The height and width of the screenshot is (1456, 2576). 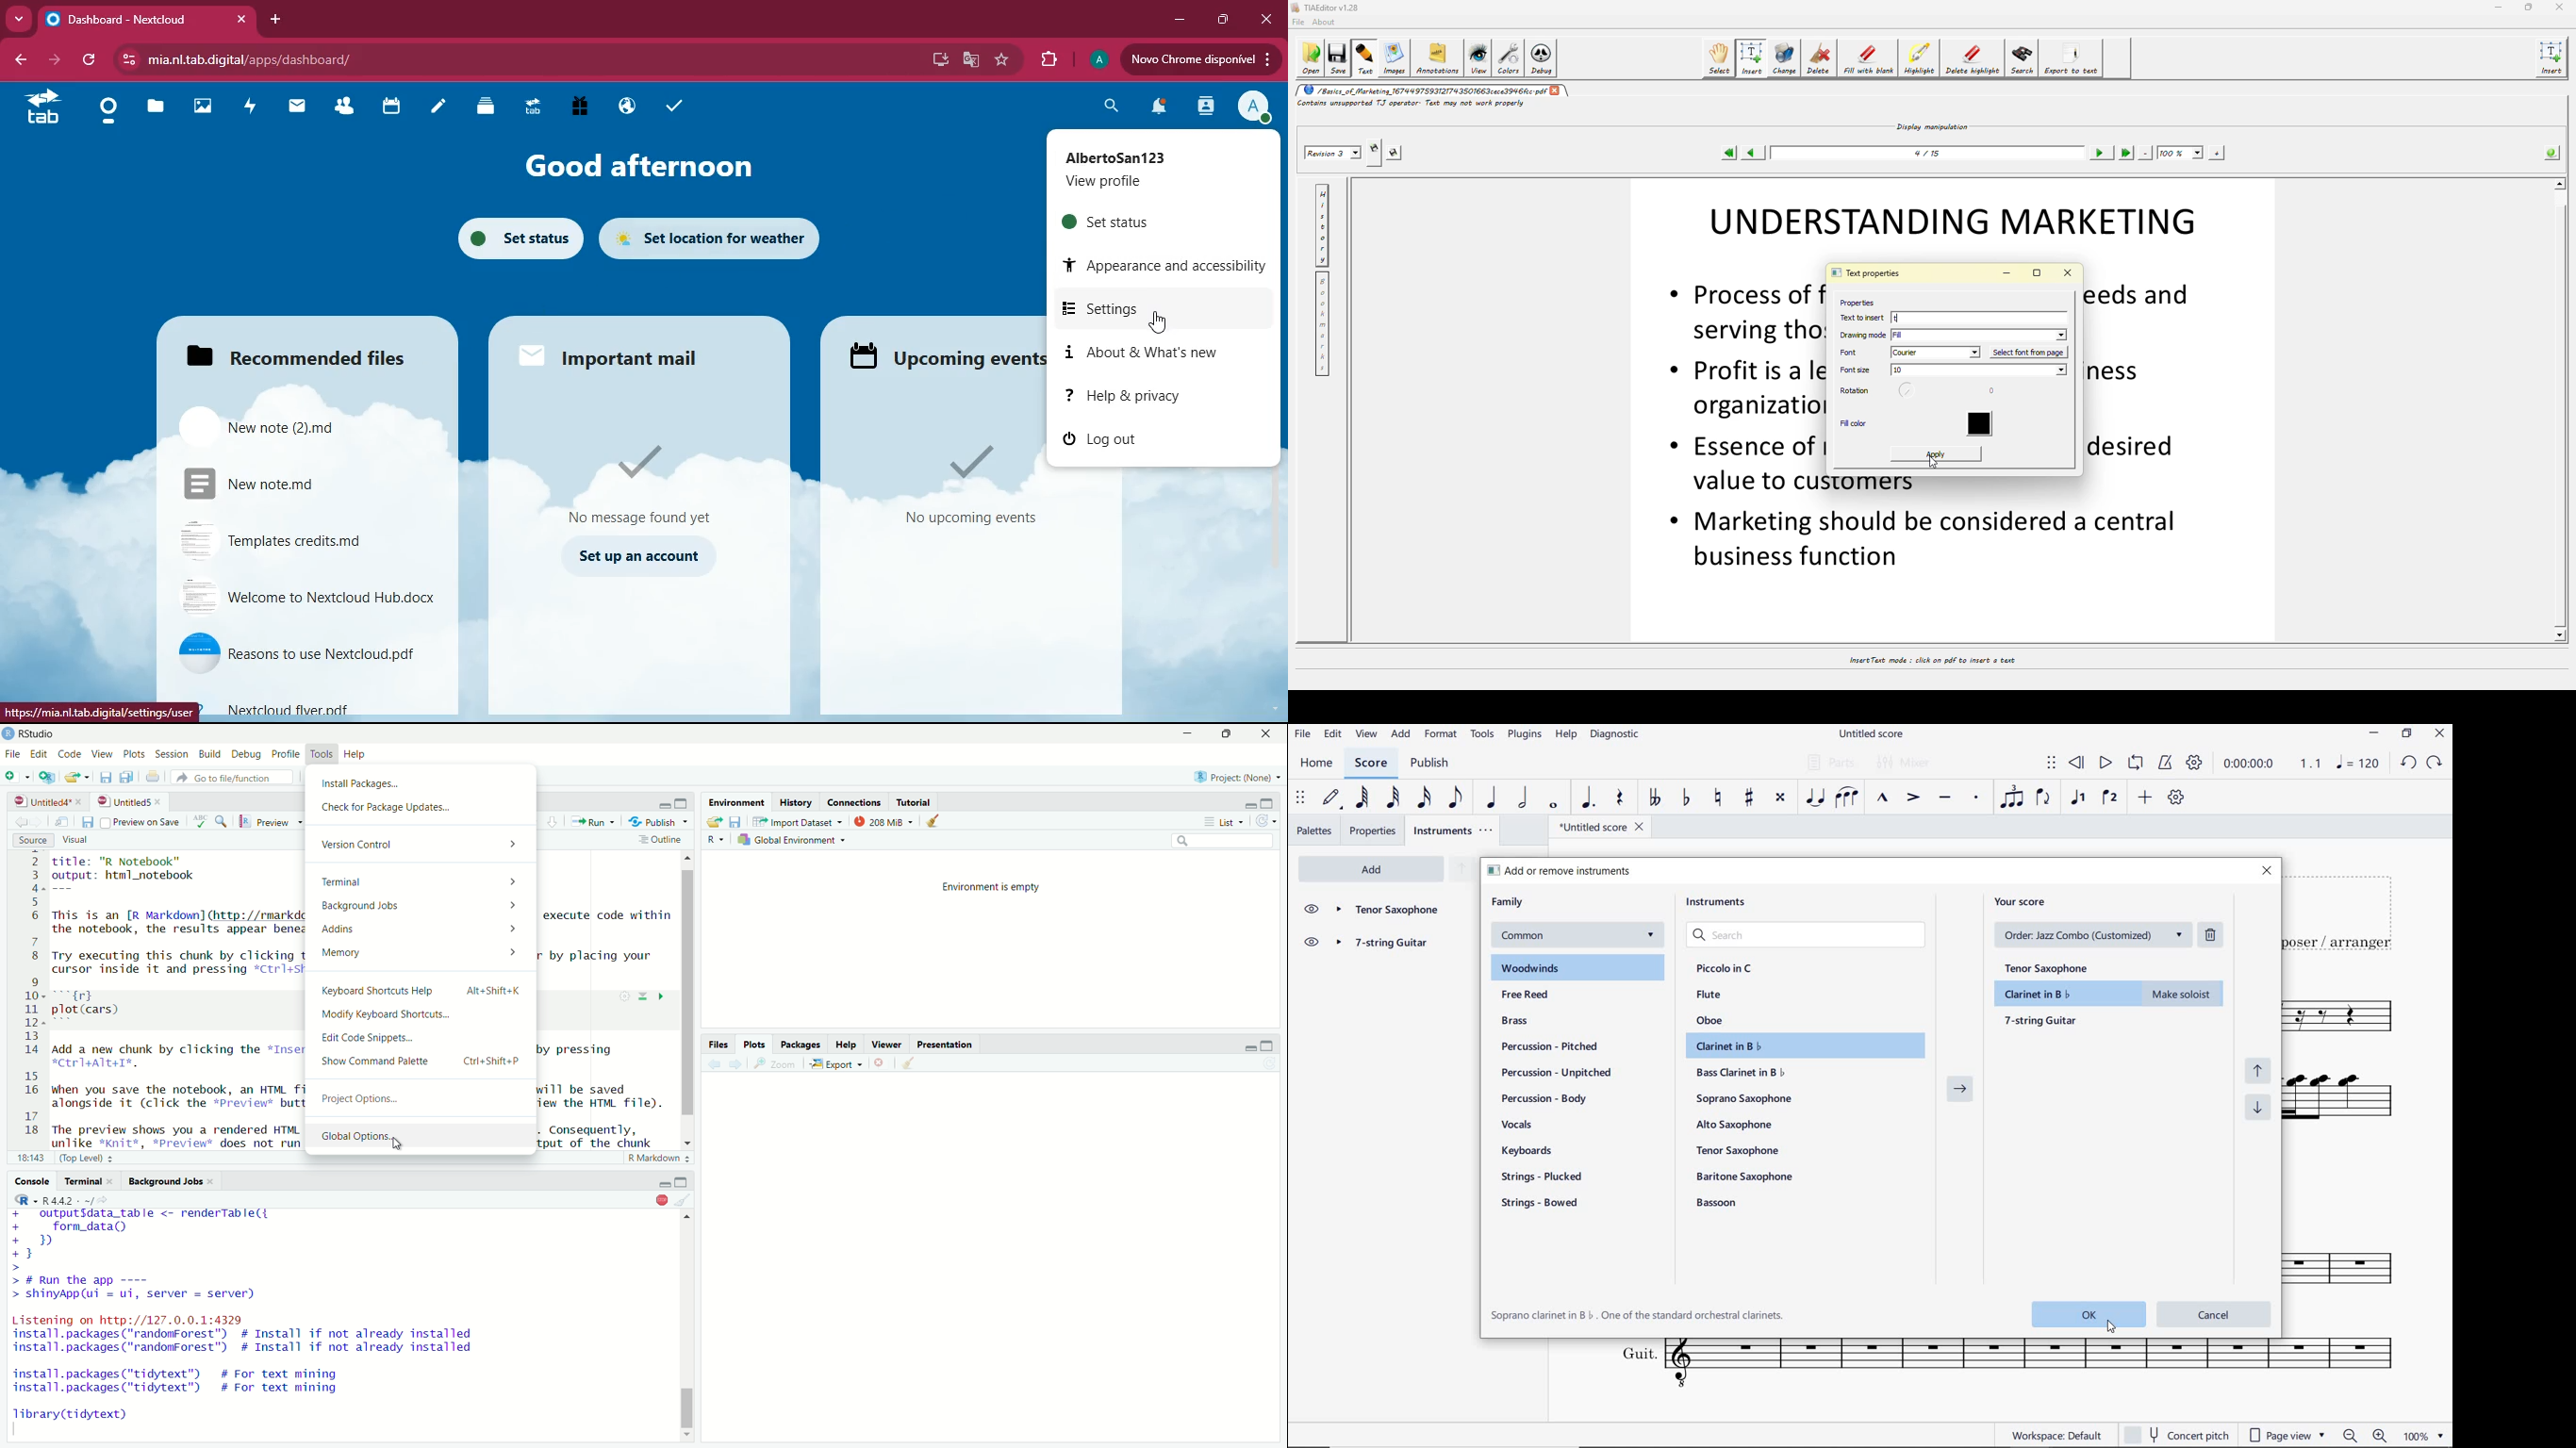 I want to click on cursor, so click(x=1158, y=322).